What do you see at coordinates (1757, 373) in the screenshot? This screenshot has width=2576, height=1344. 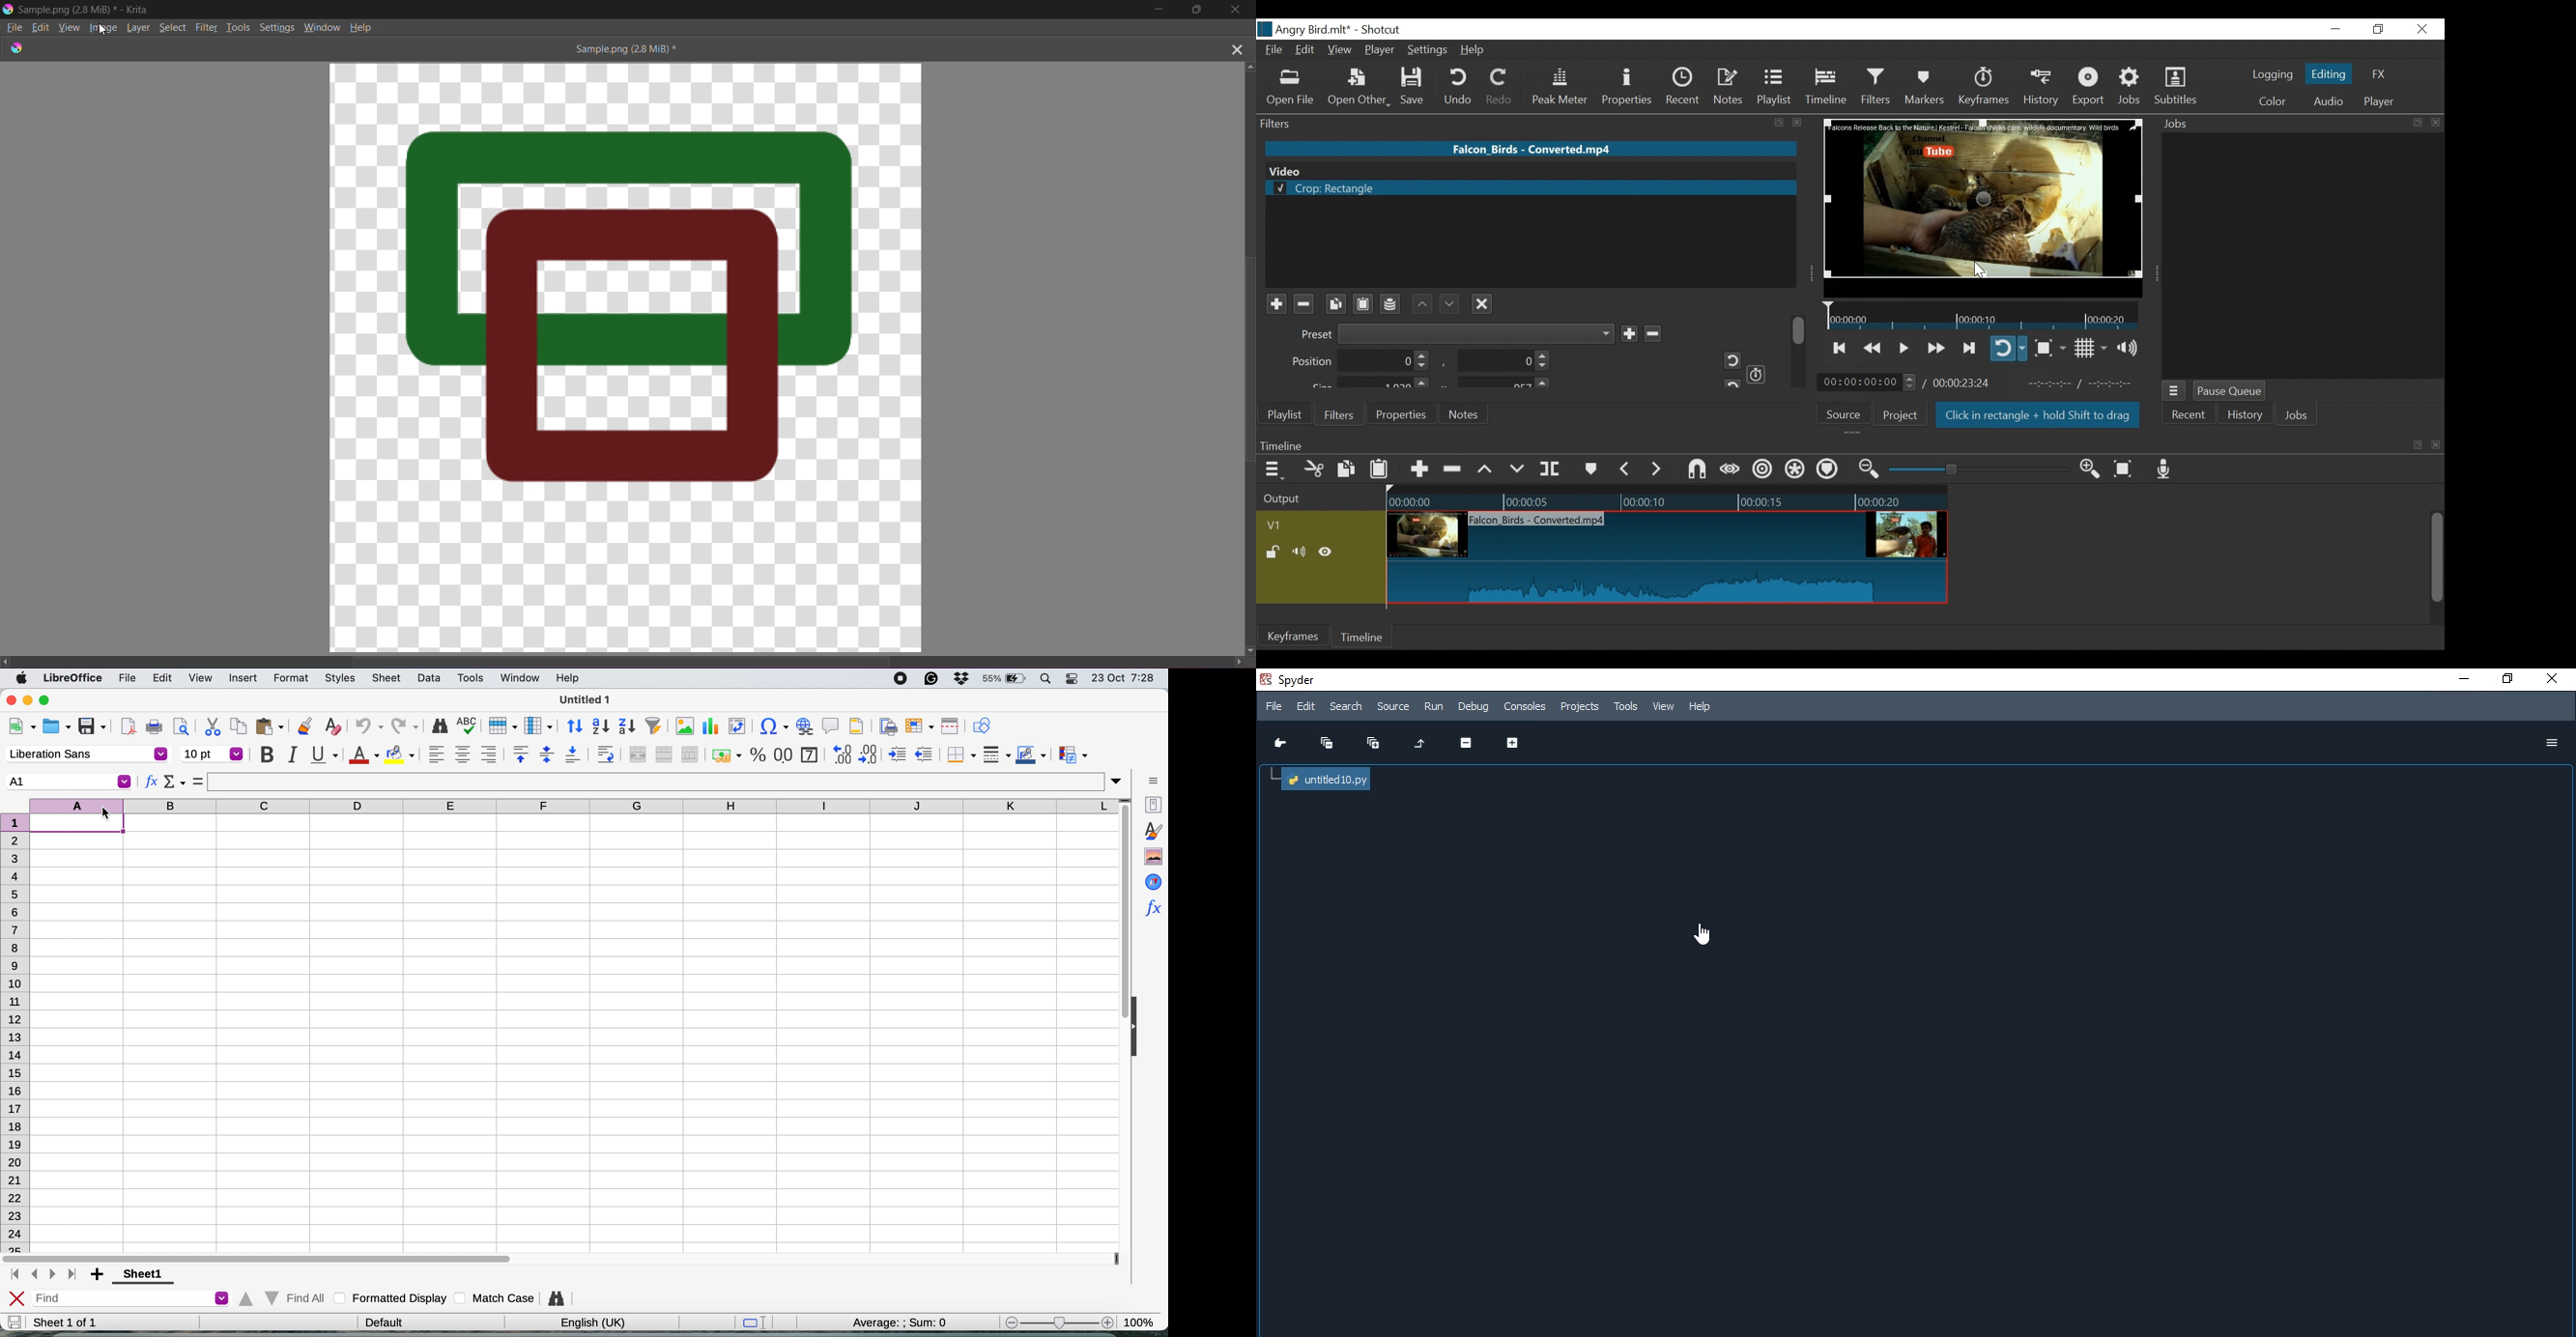 I see `Stopwatch` at bounding box center [1757, 373].